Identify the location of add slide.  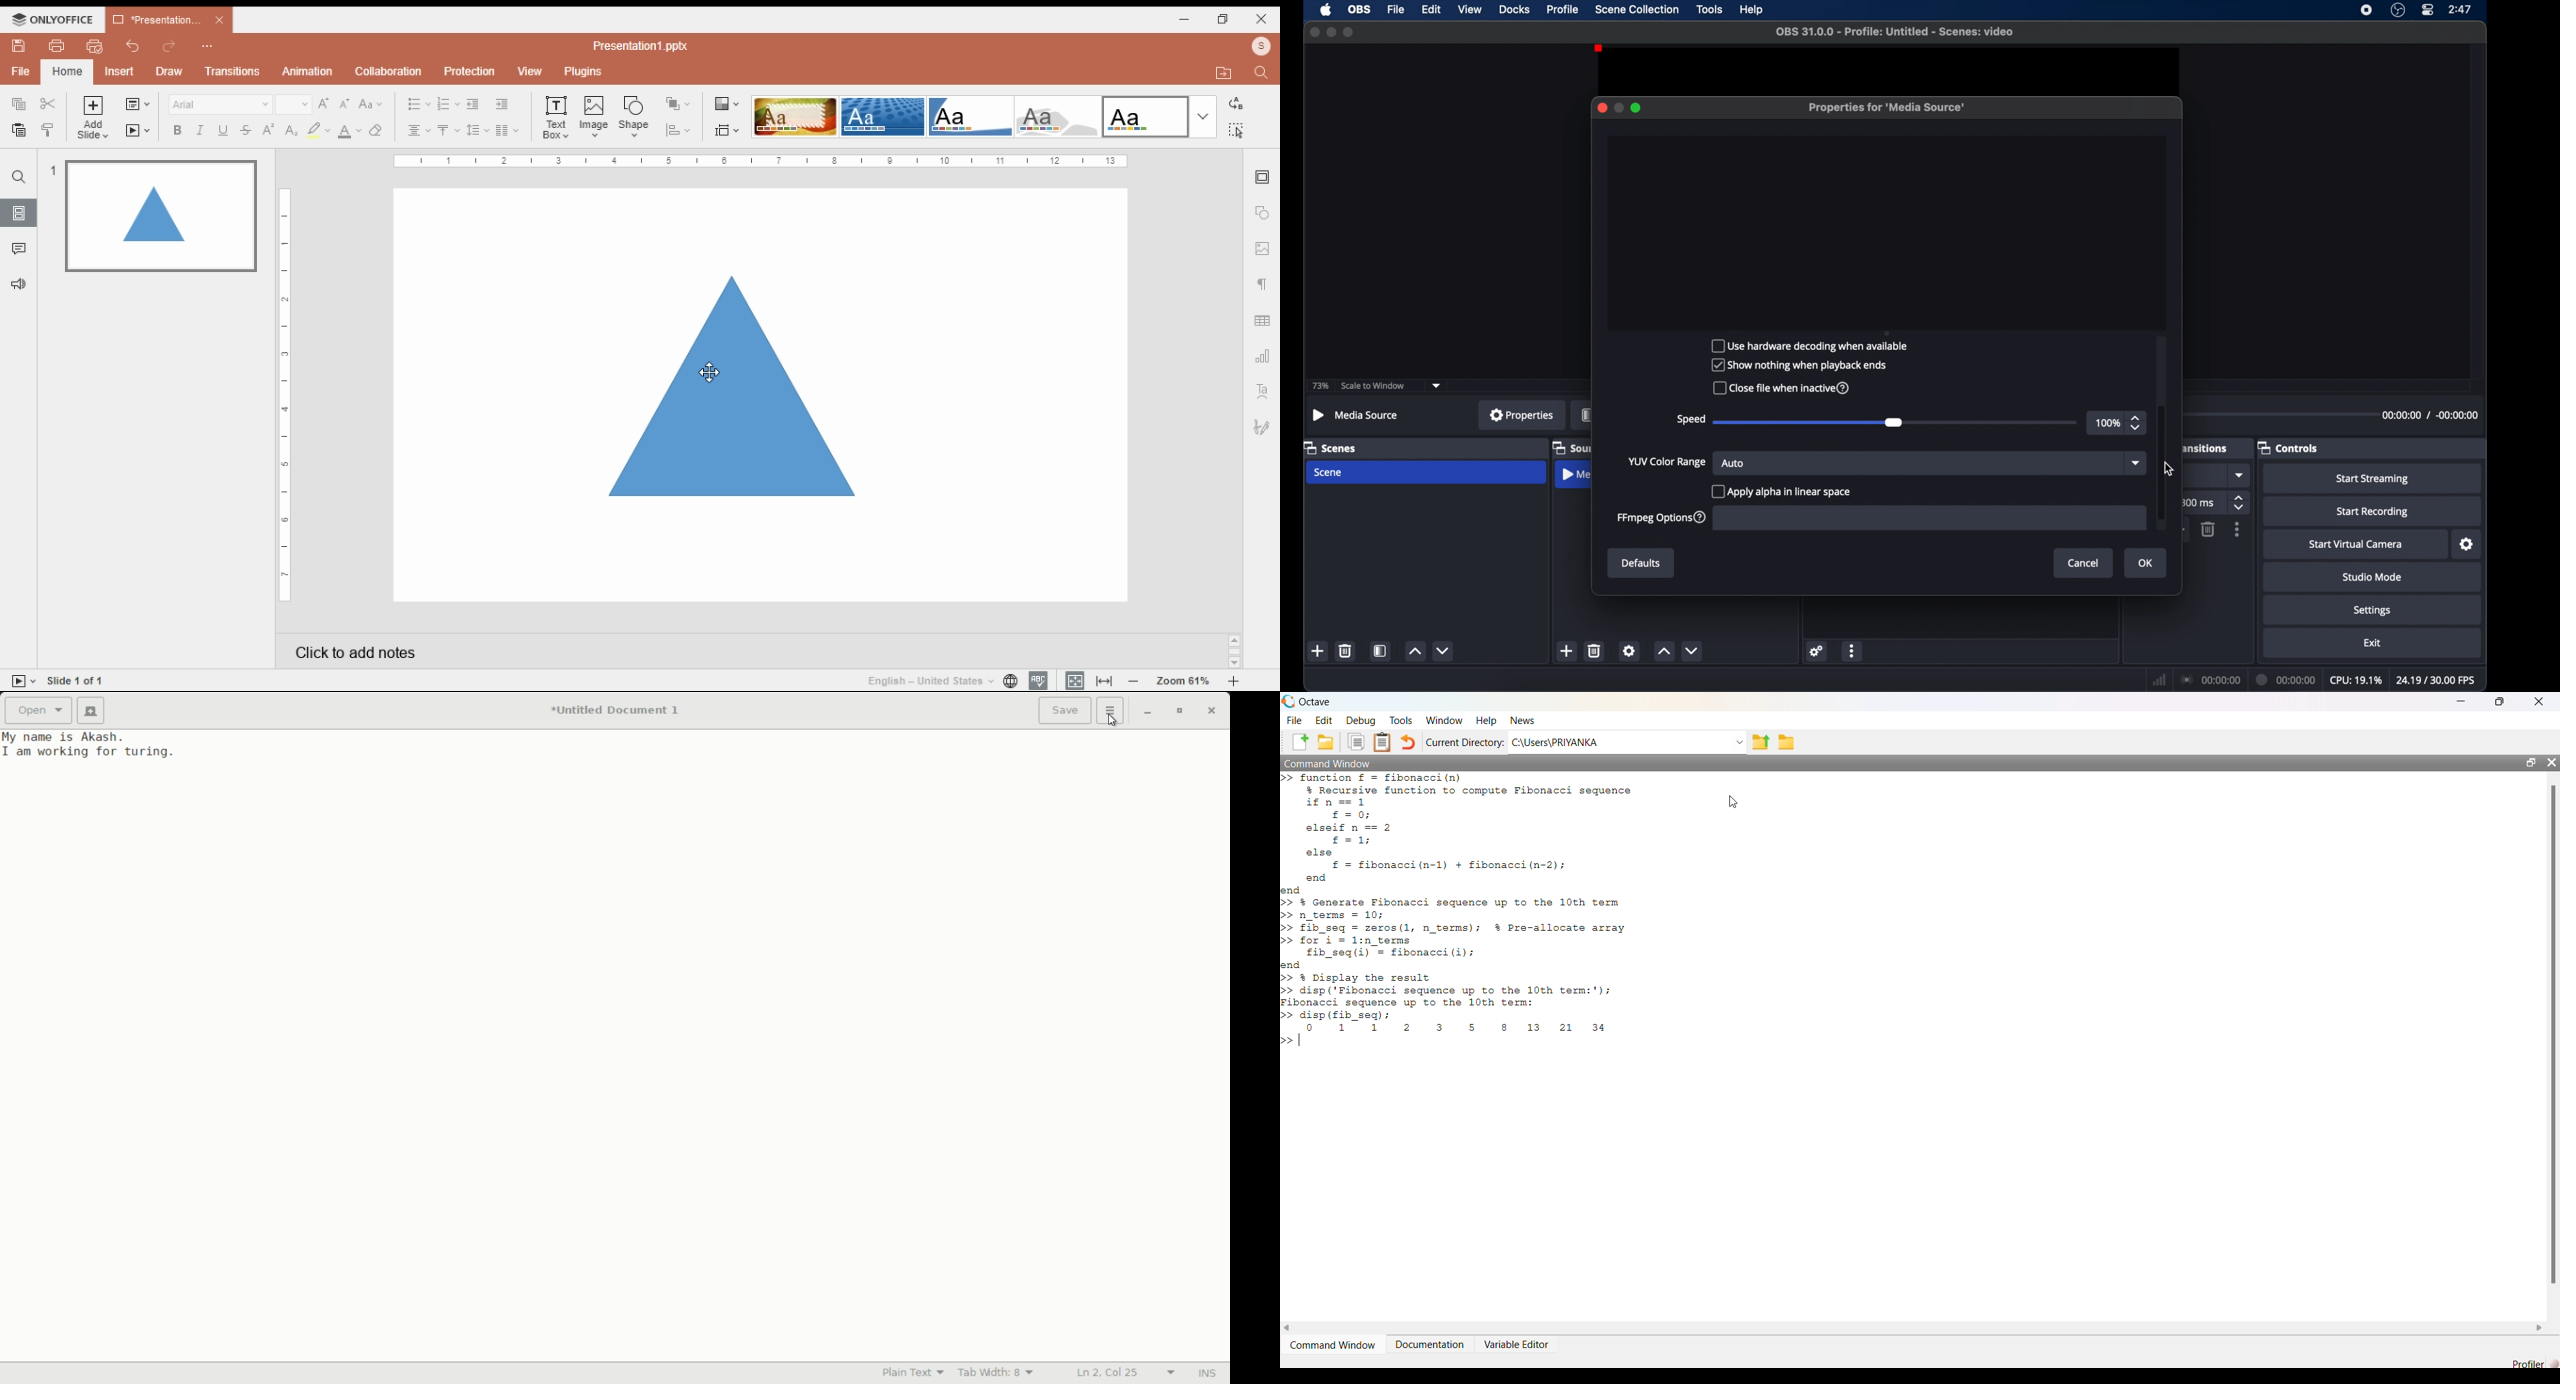
(93, 118).